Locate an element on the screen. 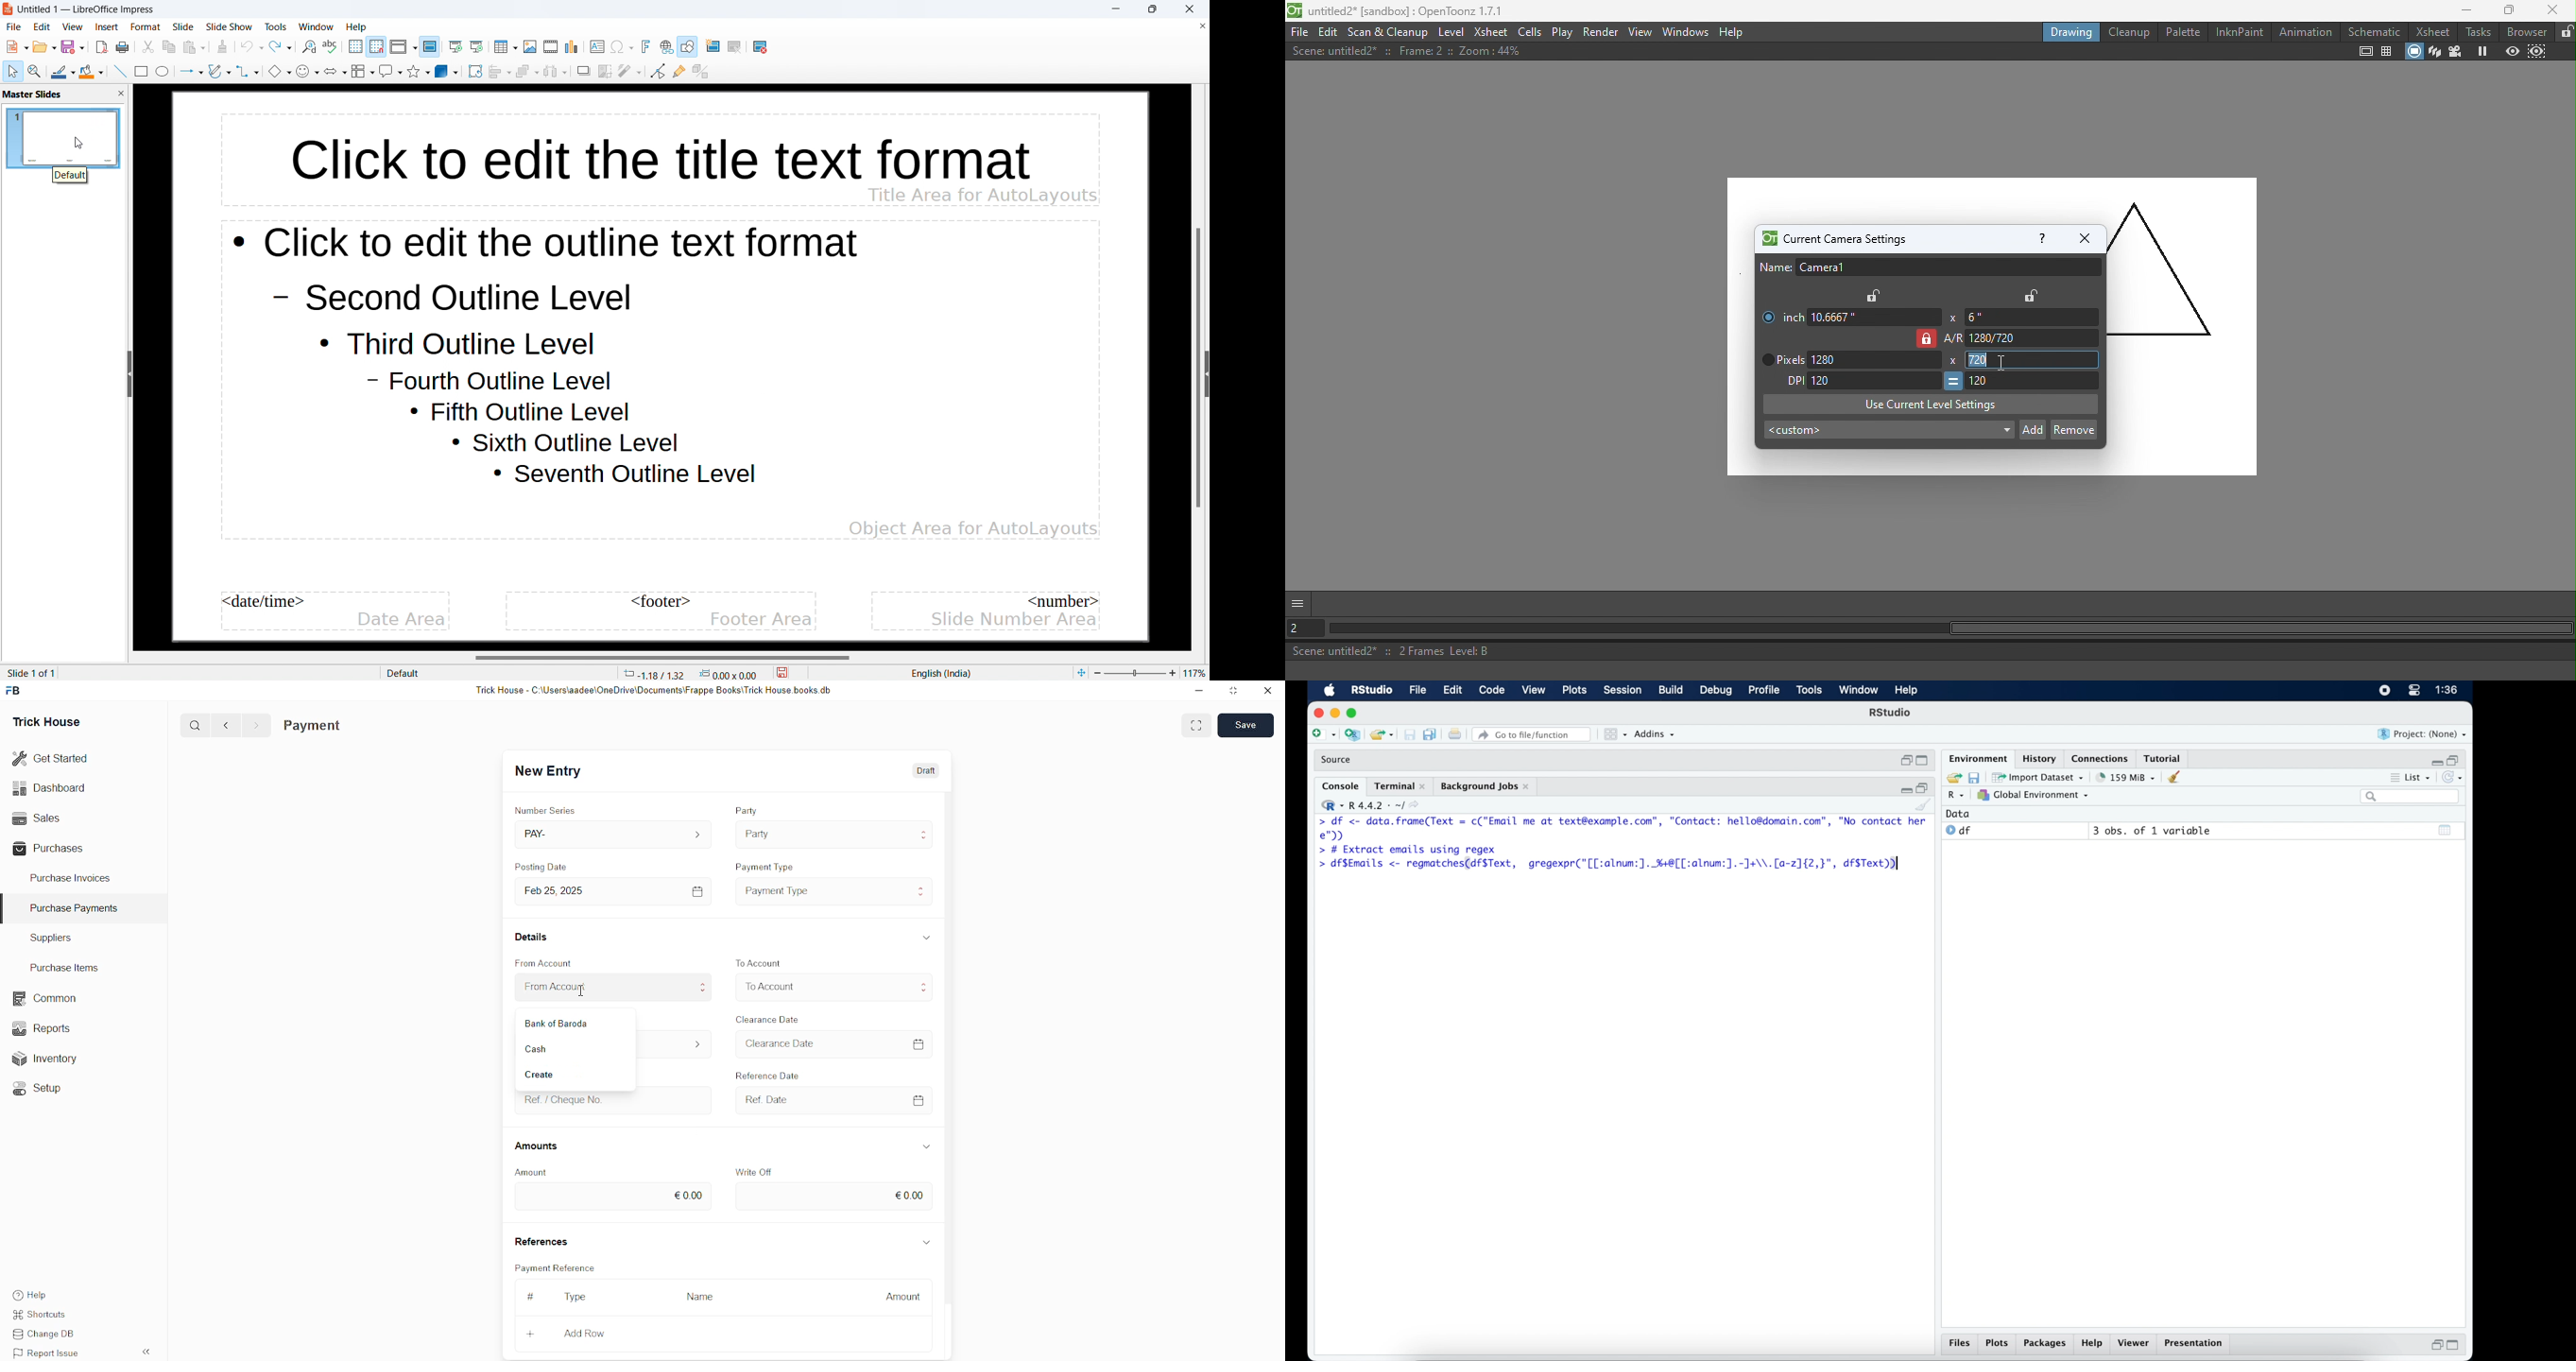  save is located at coordinates (123, 48).